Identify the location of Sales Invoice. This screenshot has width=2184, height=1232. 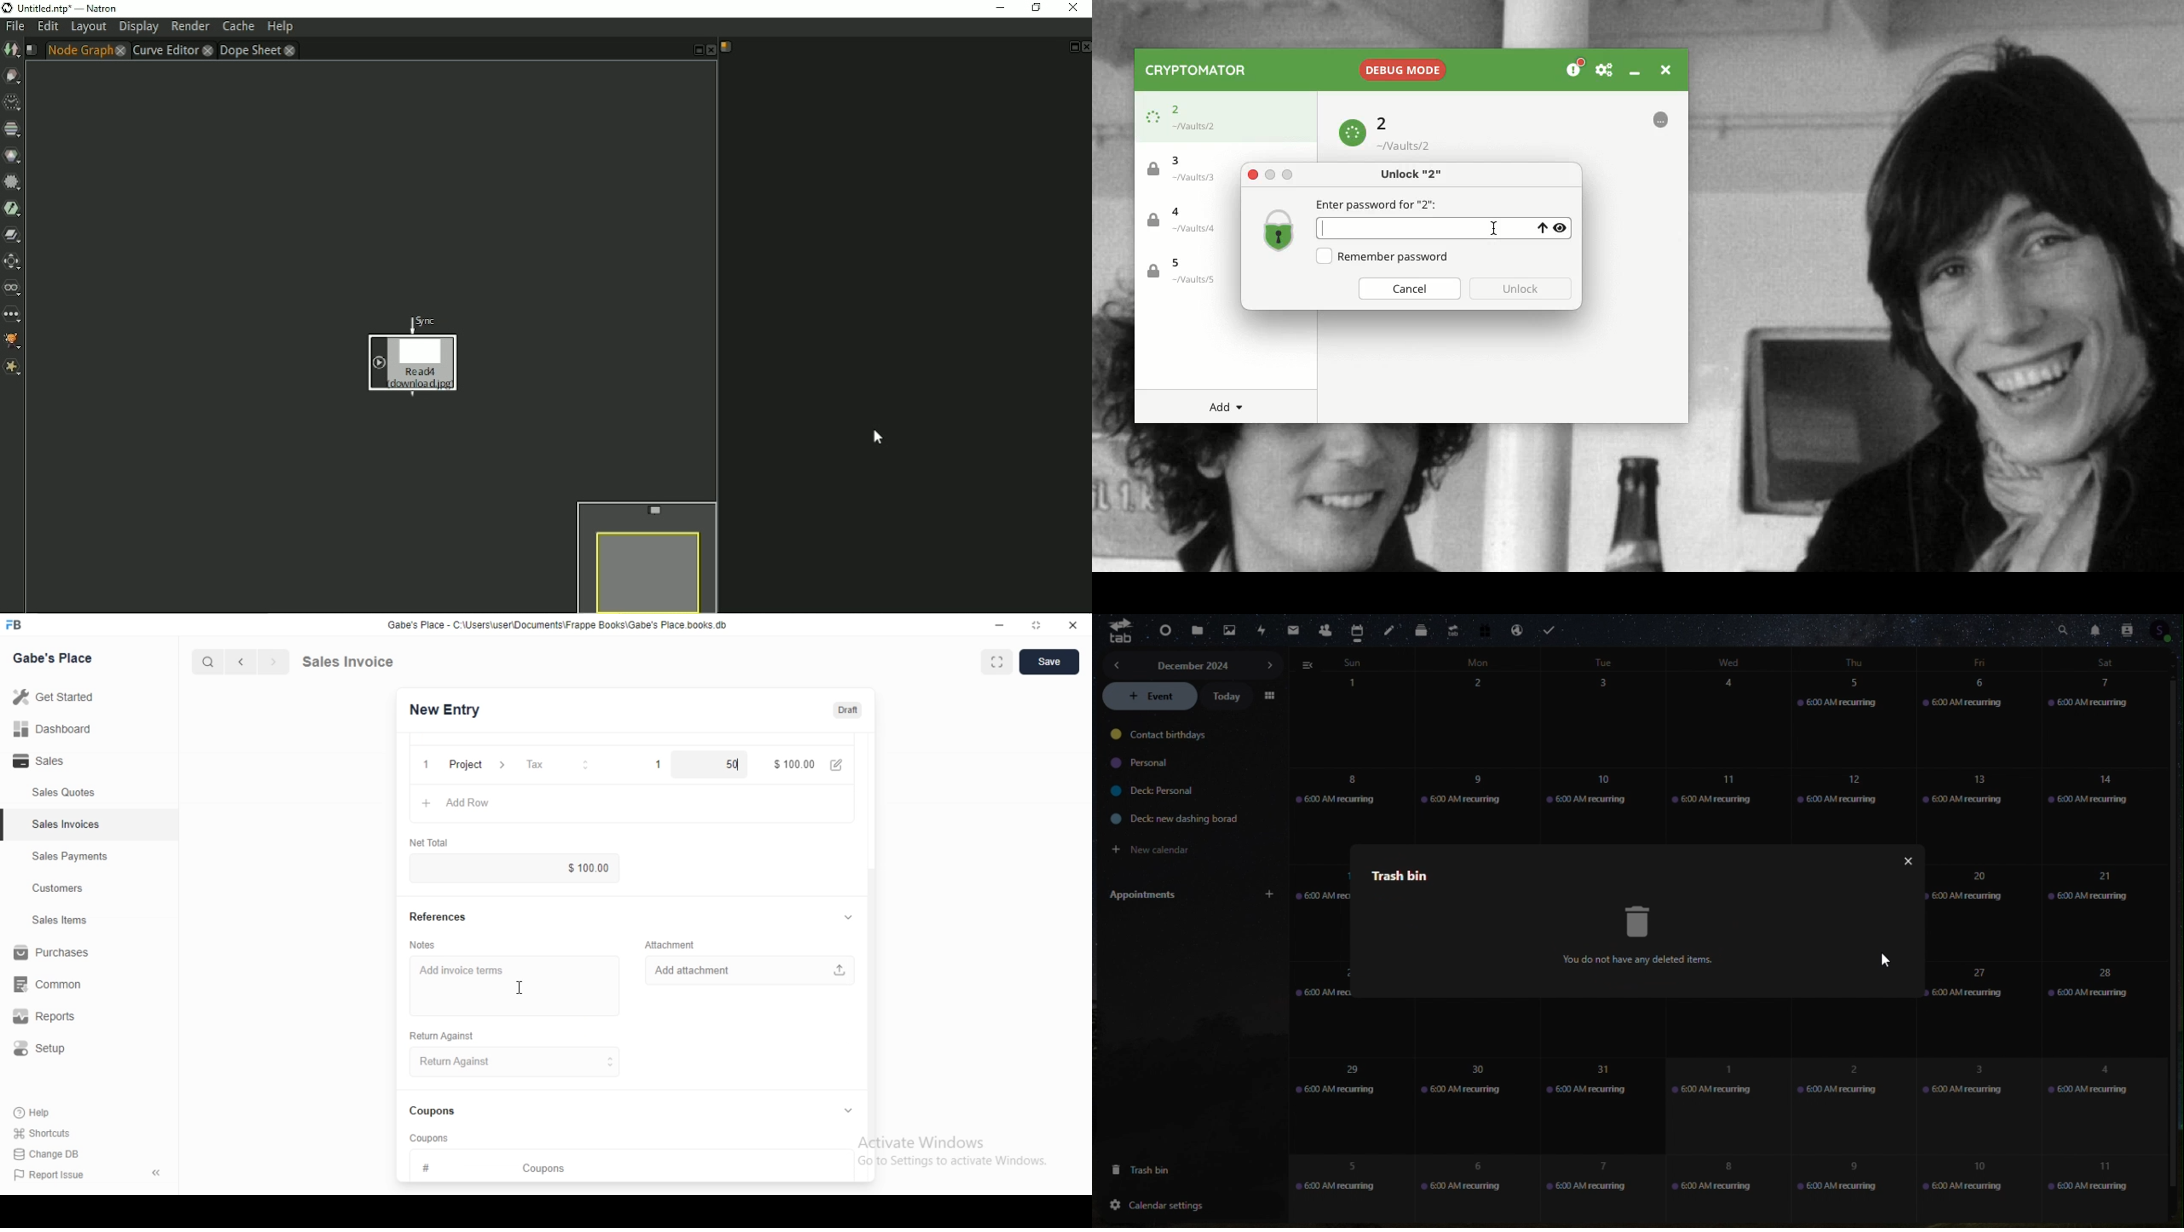
(357, 661).